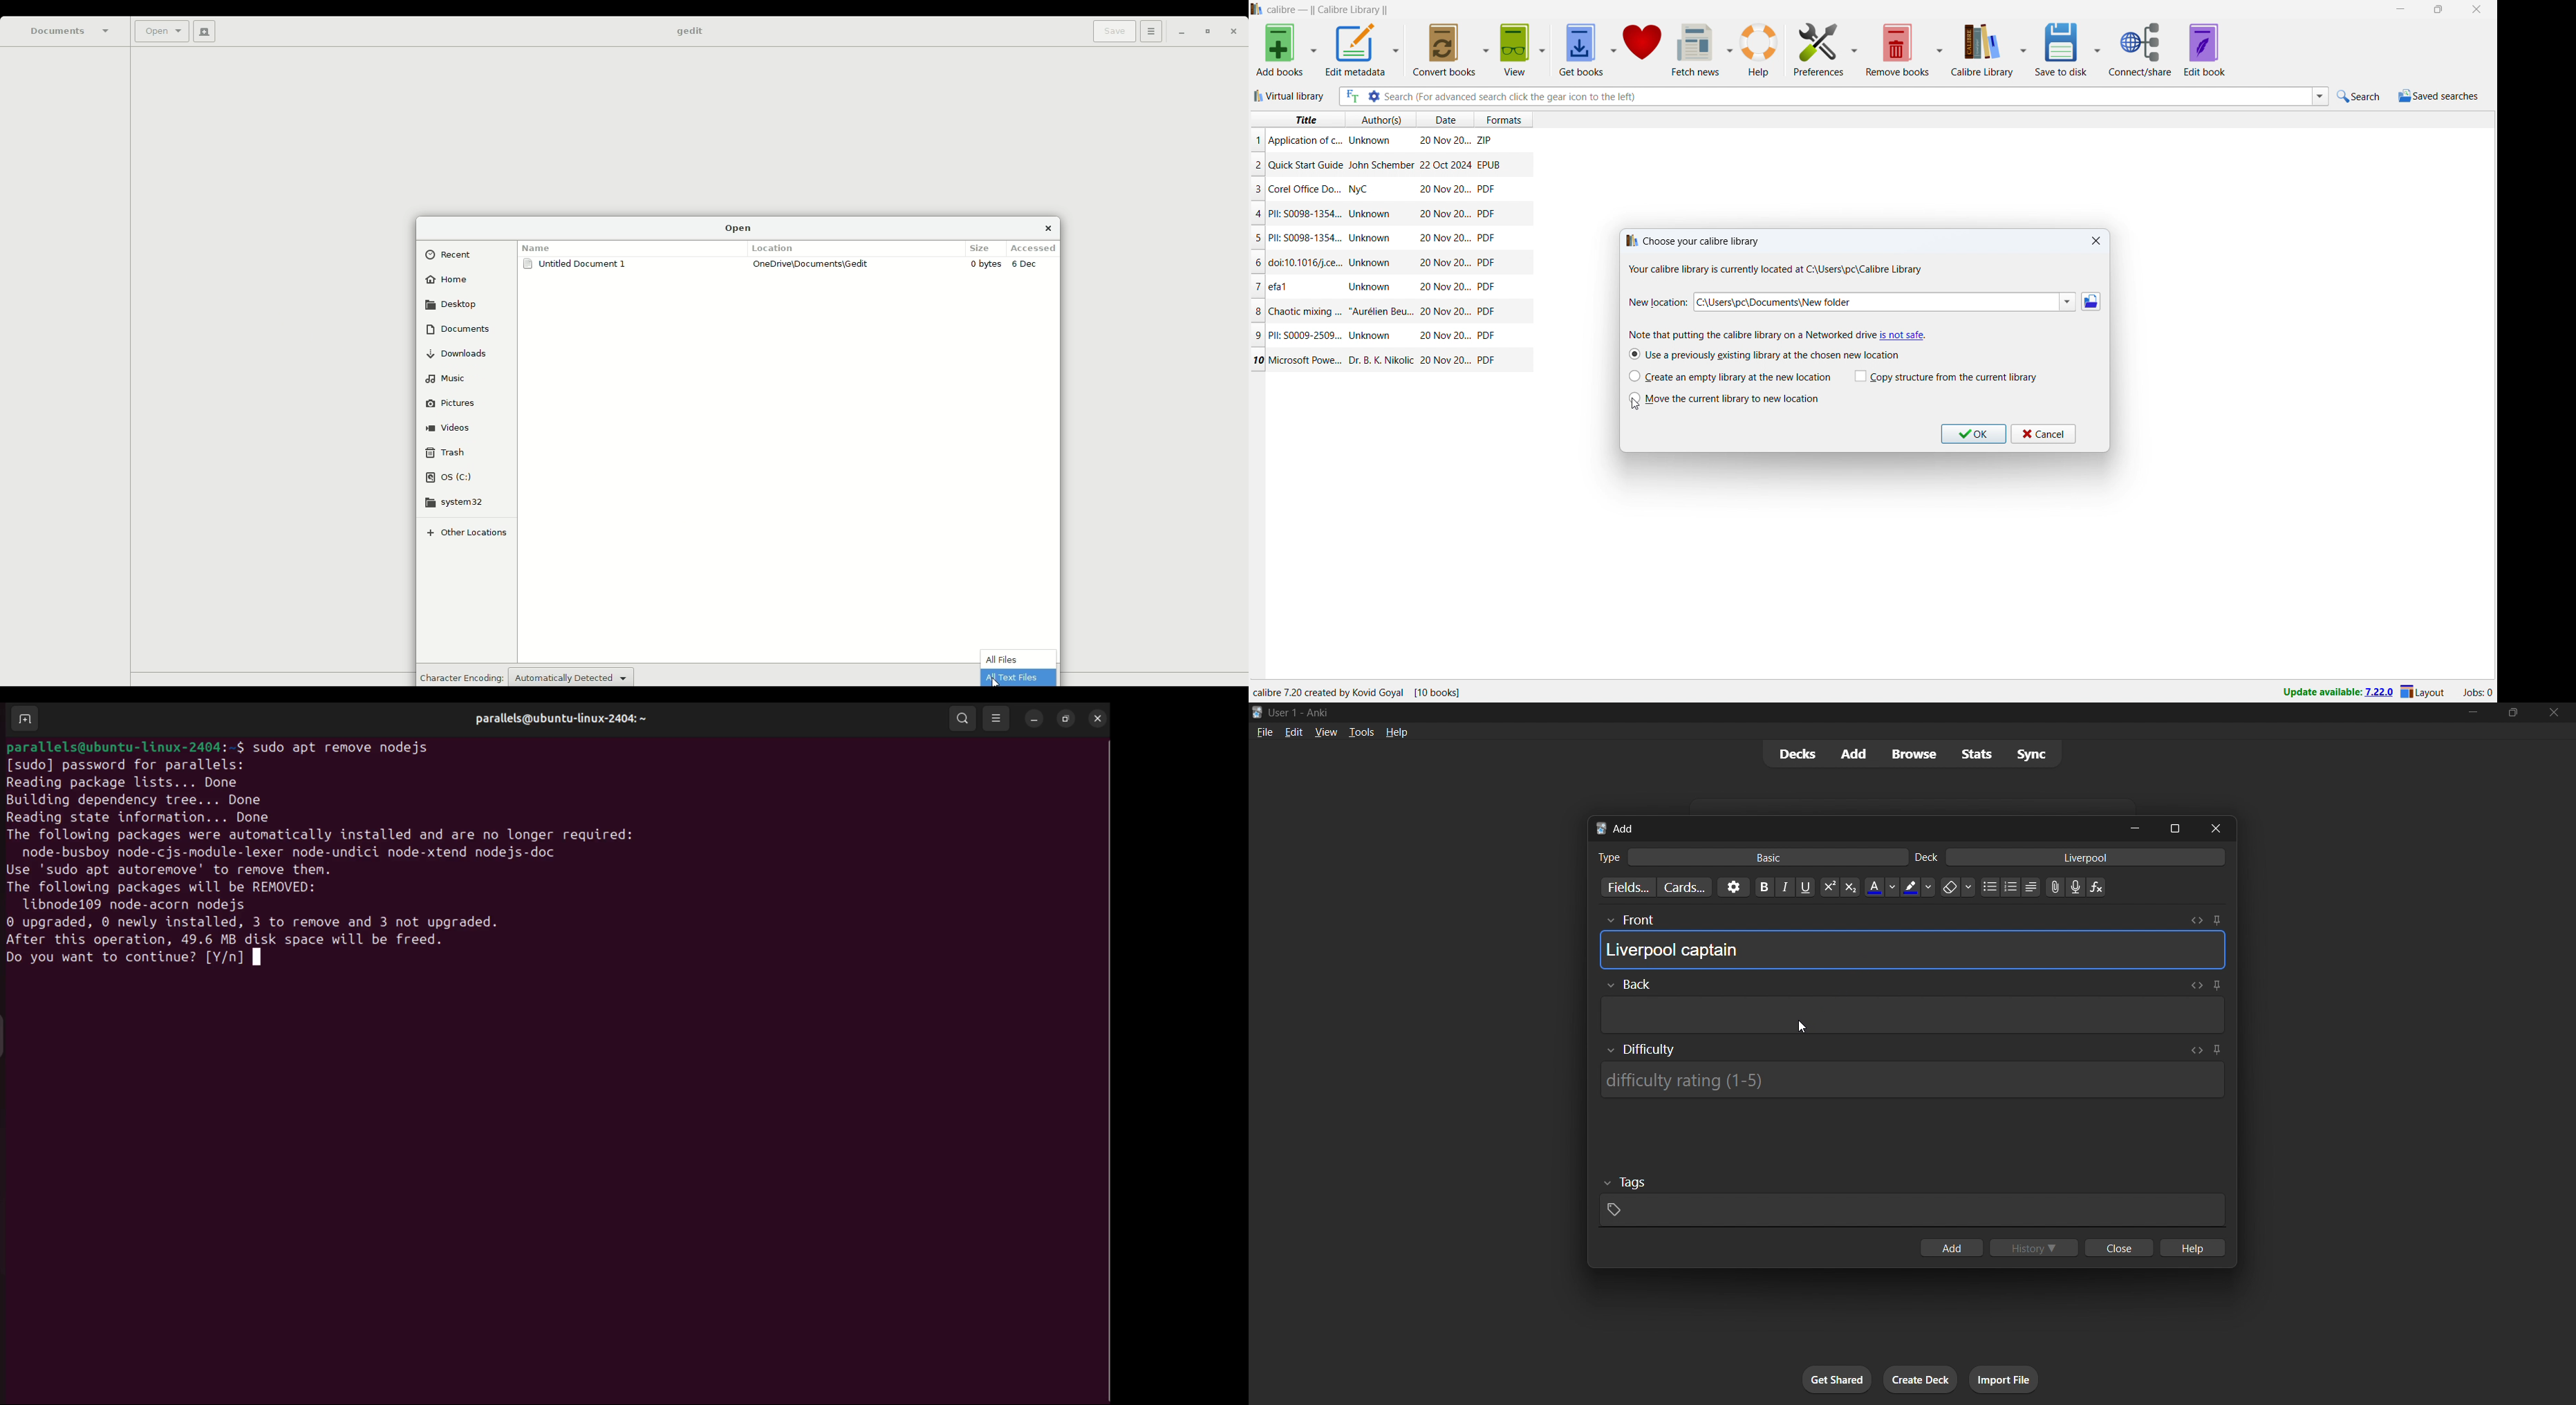  I want to click on view, so click(1326, 732).